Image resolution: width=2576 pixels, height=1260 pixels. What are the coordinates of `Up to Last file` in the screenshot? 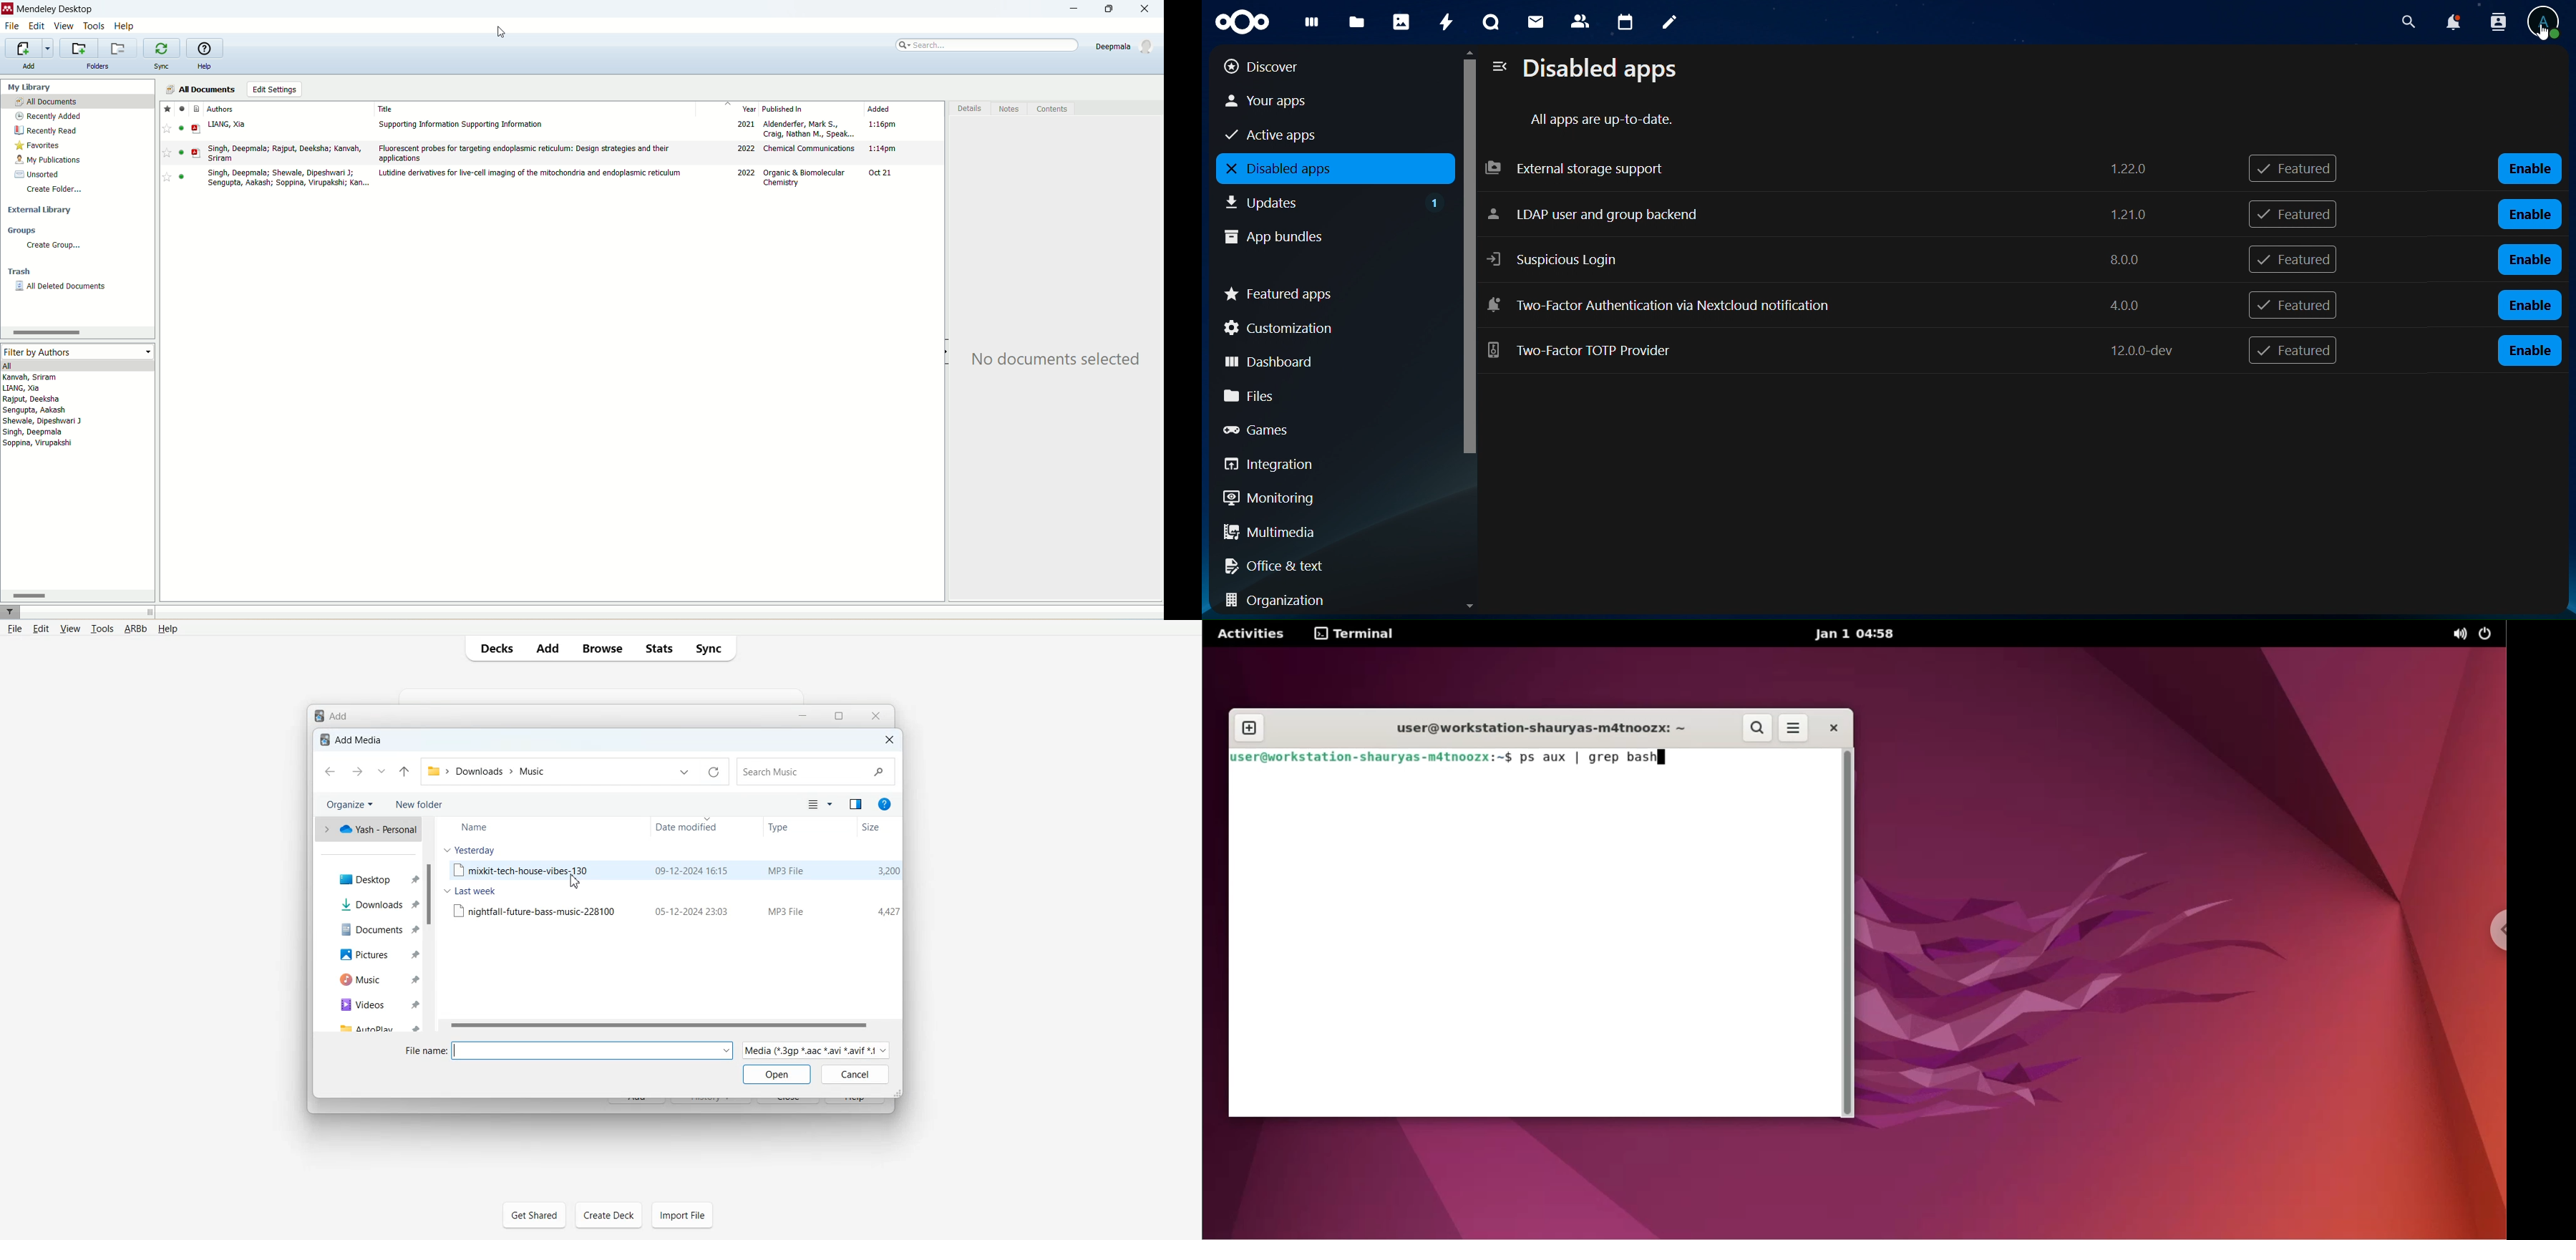 It's located at (405, 771).